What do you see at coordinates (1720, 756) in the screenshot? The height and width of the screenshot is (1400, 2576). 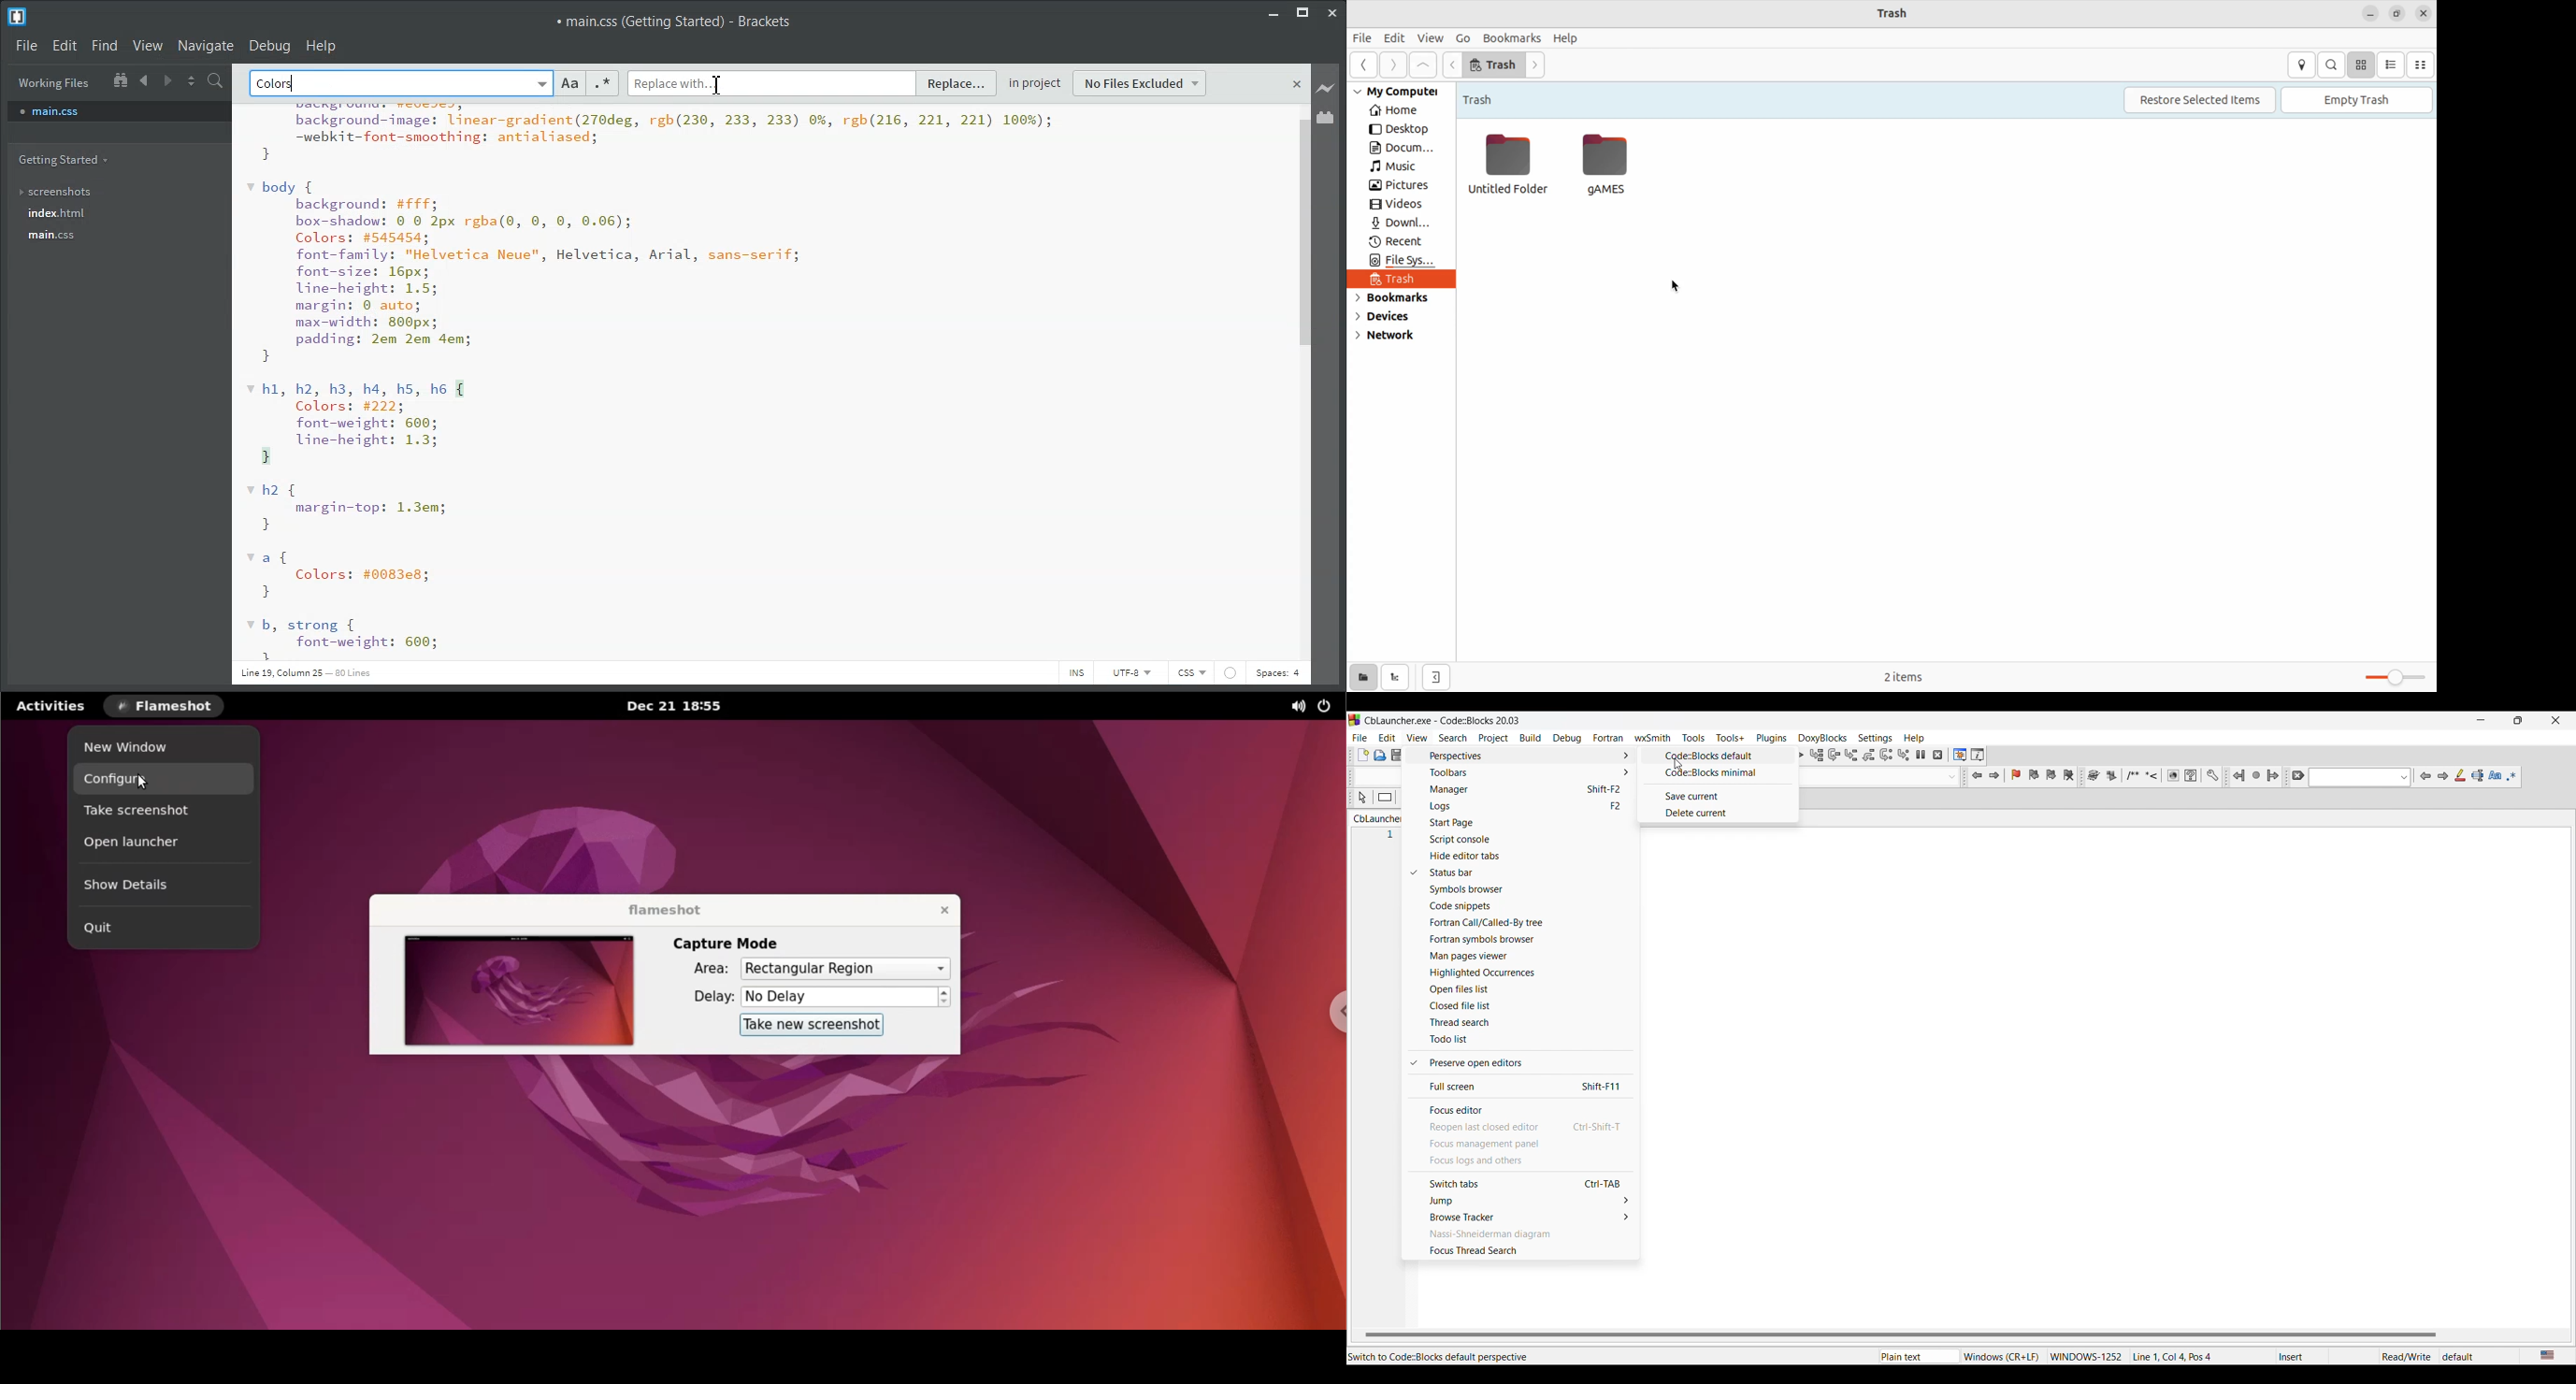 I see `Code::Blocks default` at bounding box center [1720, 756].